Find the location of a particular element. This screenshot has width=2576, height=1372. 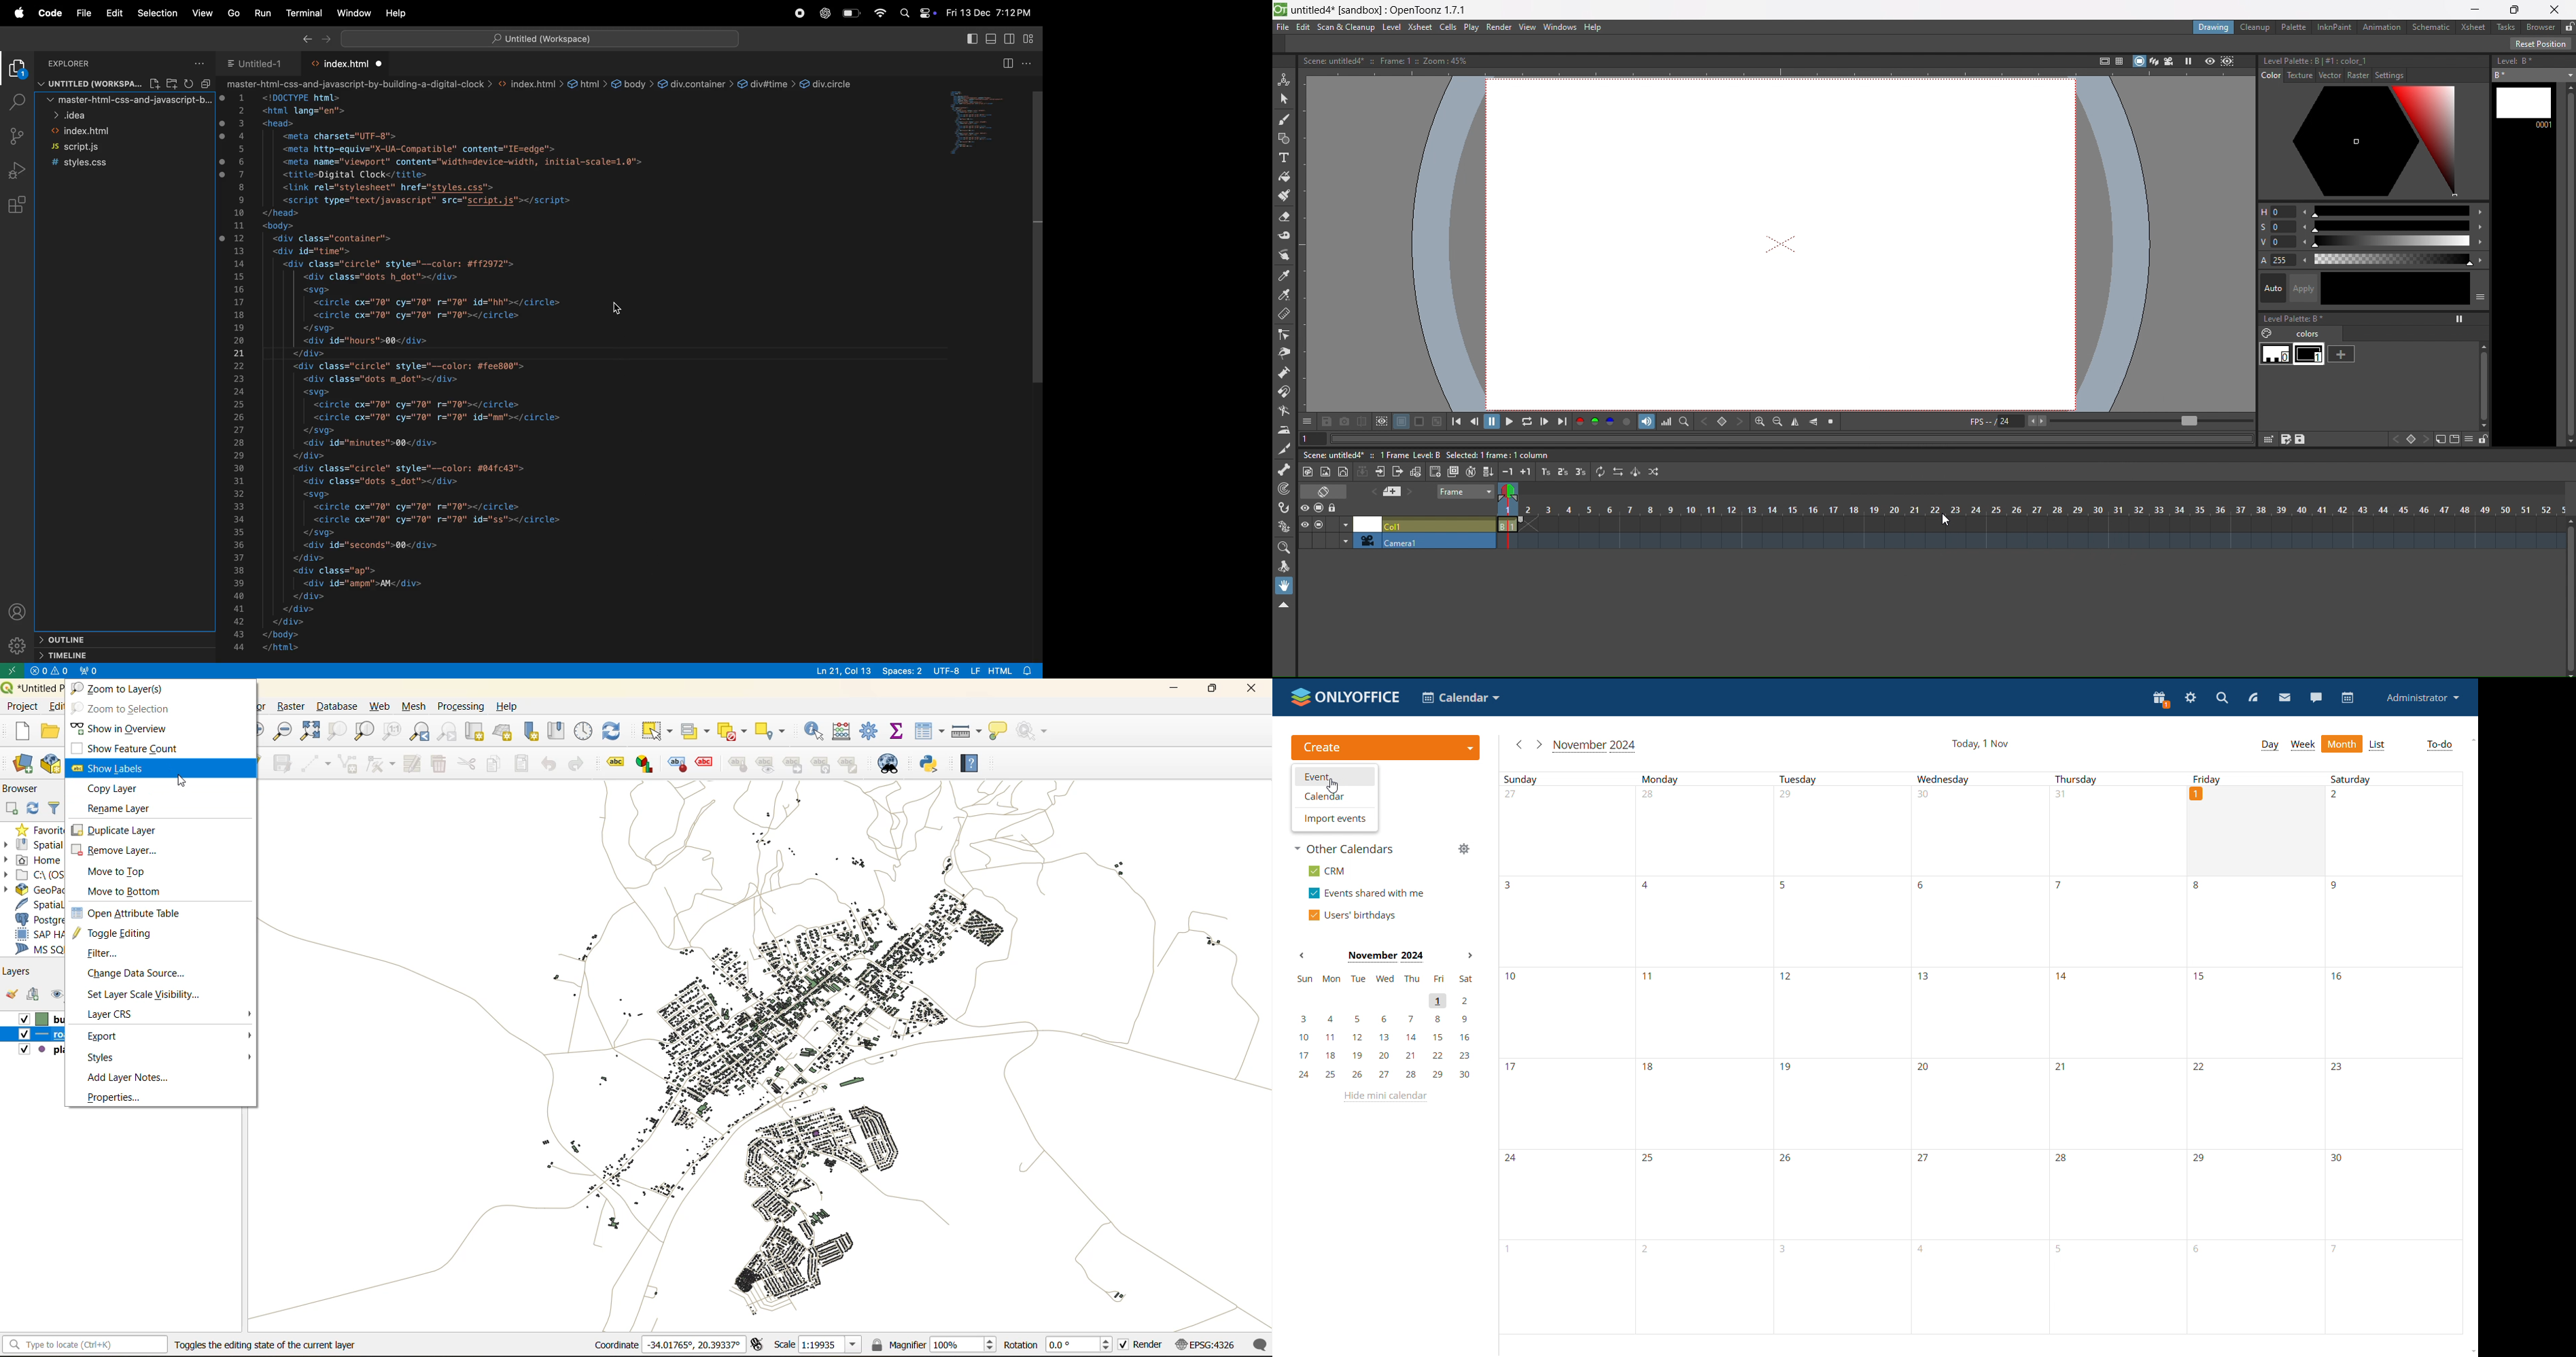

delete is located at coordinates (437, 763).